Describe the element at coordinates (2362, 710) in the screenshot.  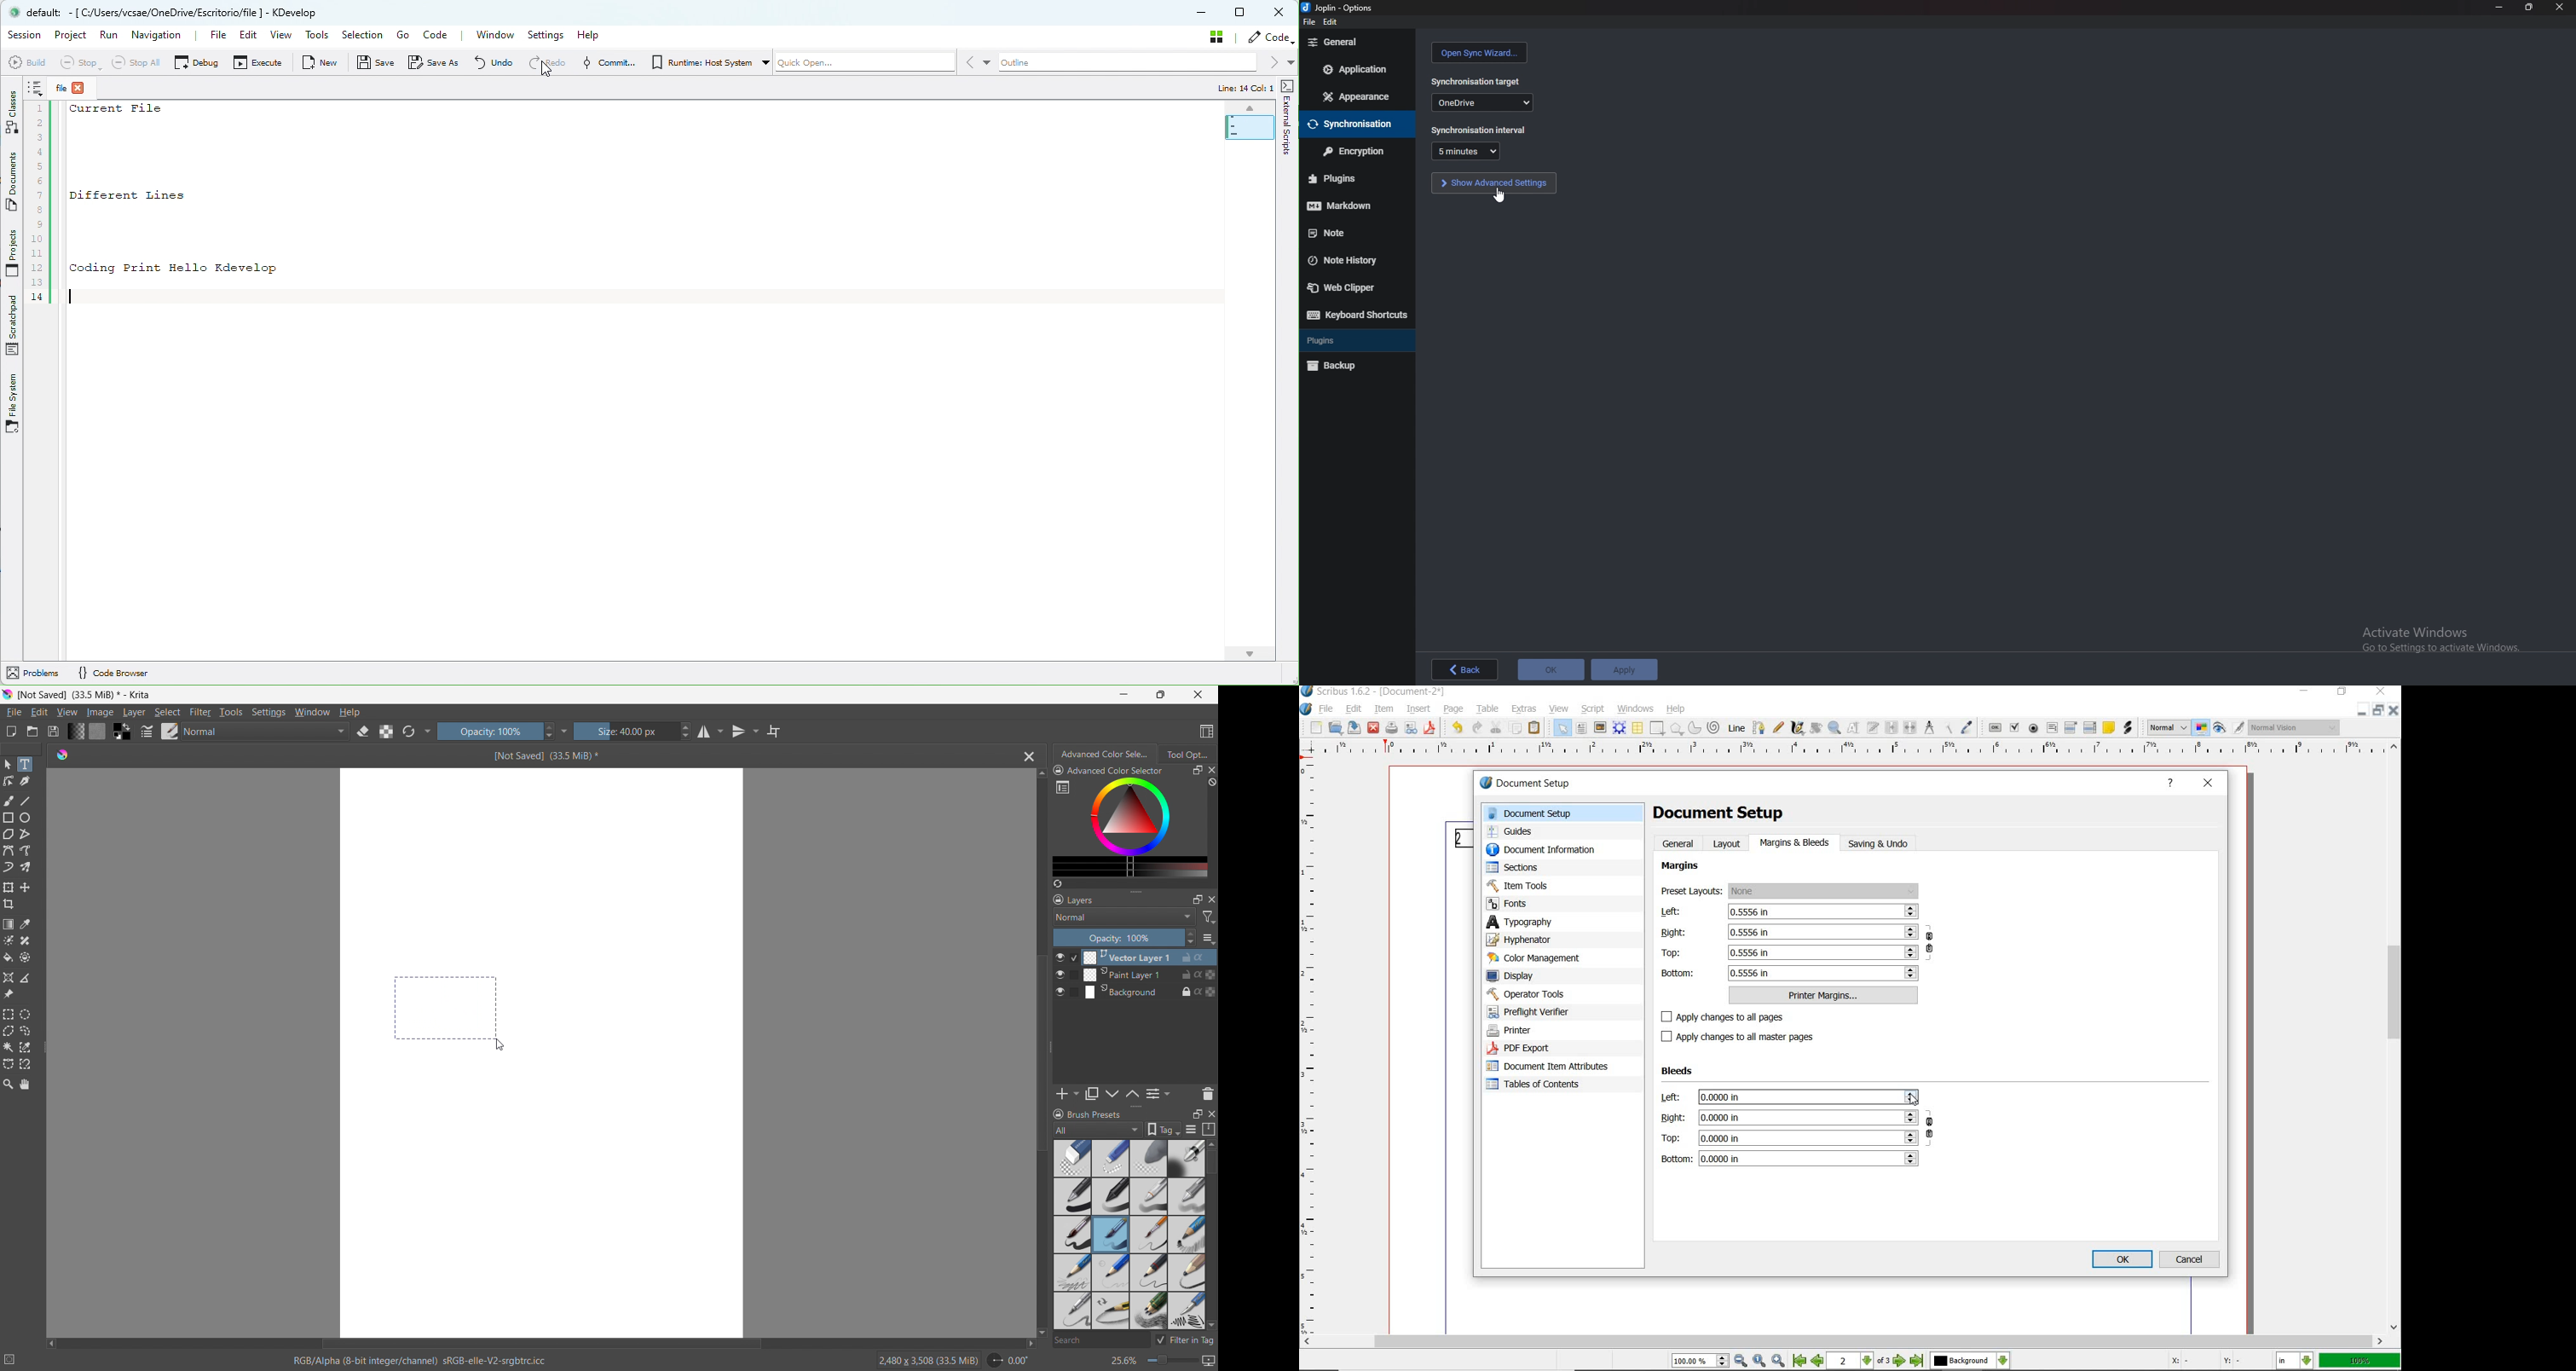
I see `Close` at that location.